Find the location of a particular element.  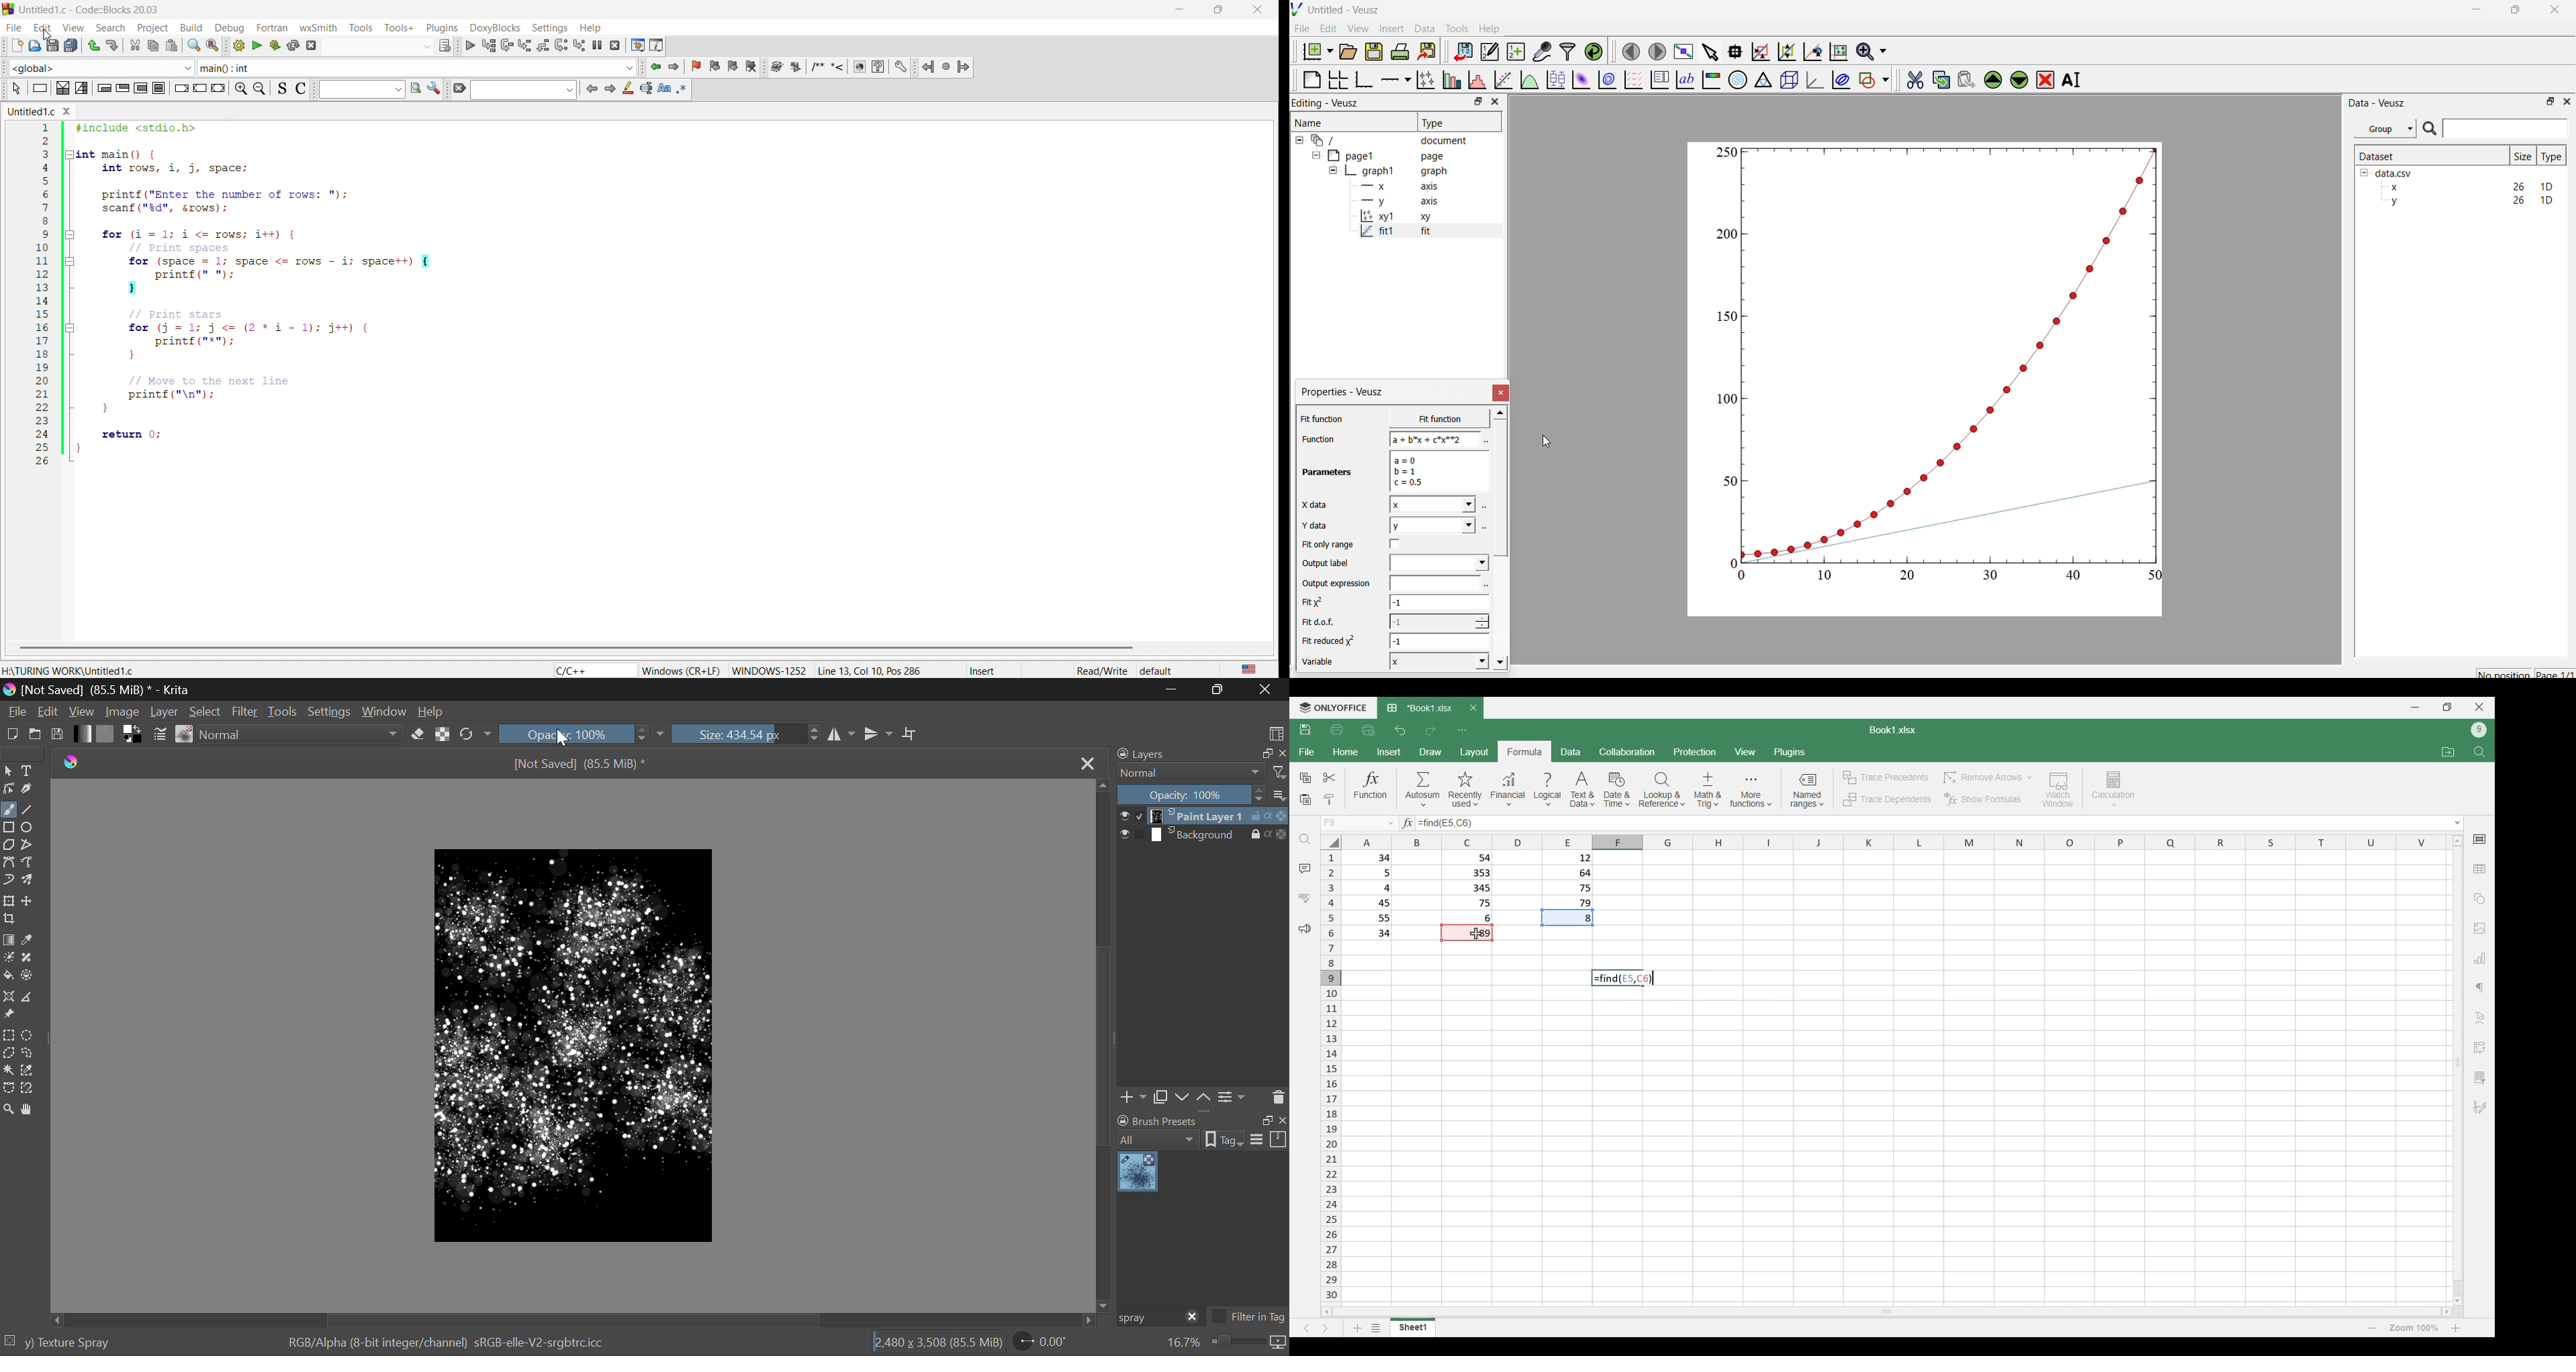

exit condition loop is located at coordinates (123, 88).